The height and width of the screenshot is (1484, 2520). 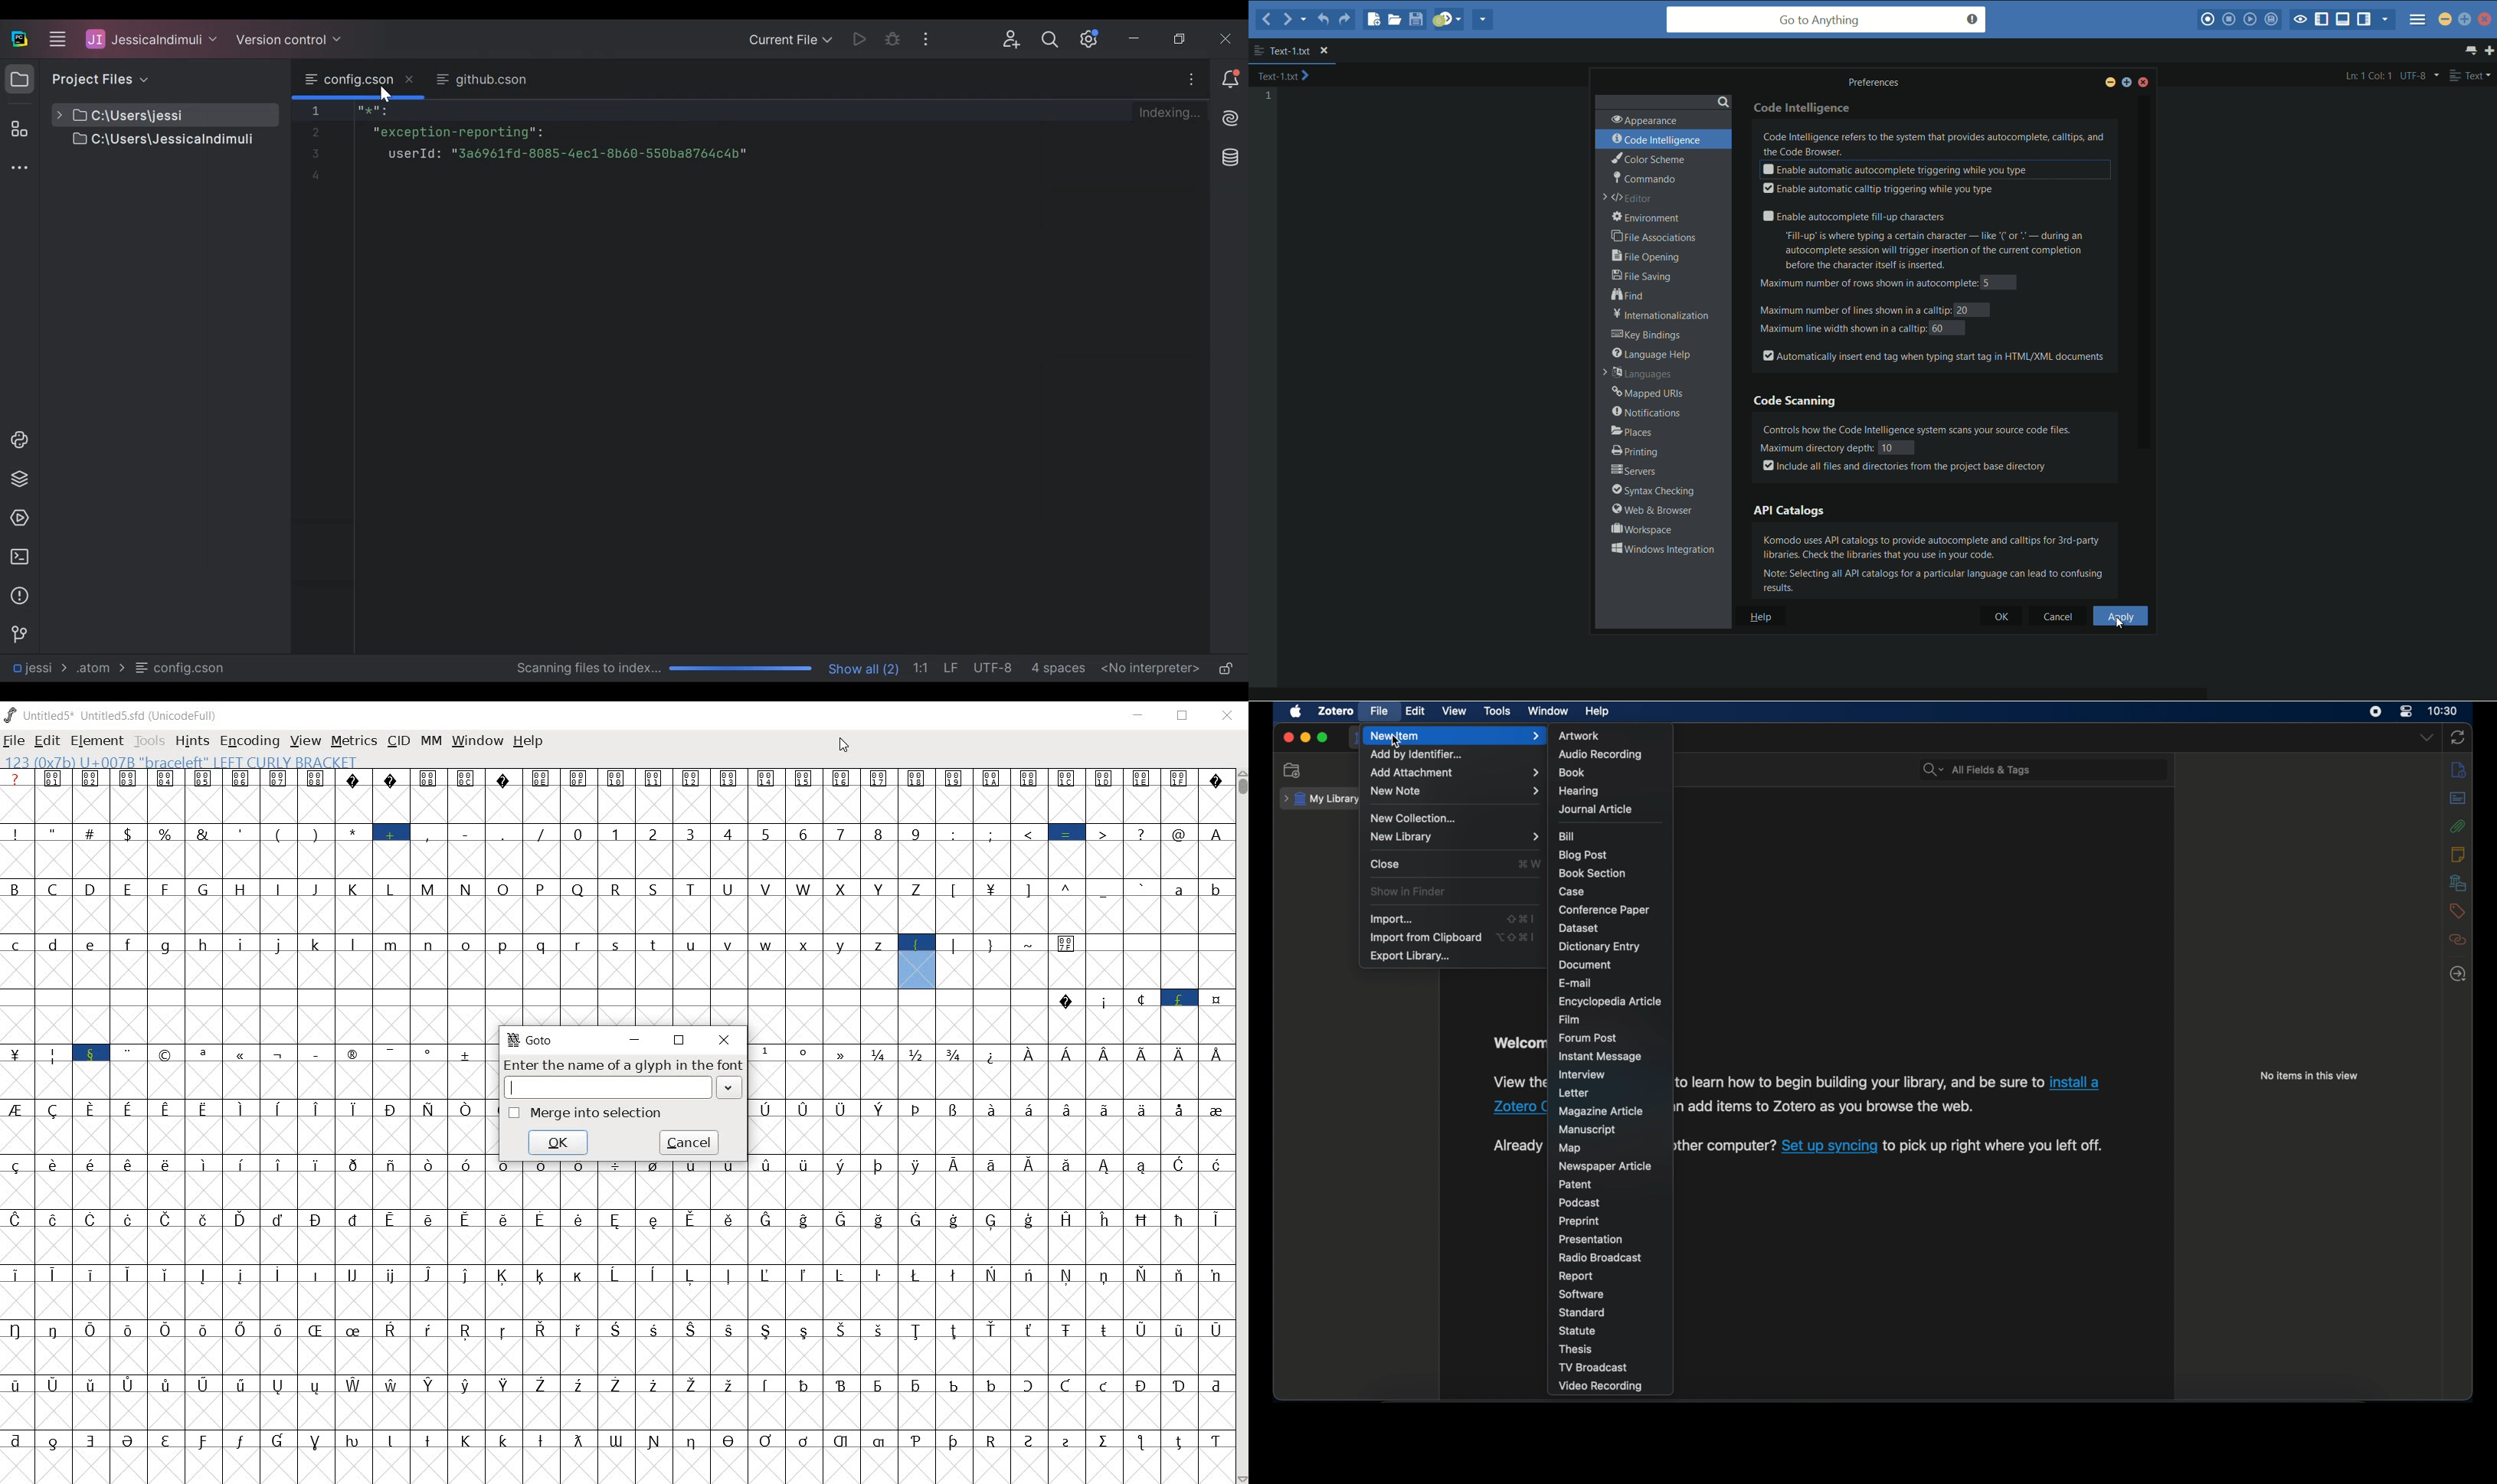 I want to click on new note, so click(x=1455, y=791).